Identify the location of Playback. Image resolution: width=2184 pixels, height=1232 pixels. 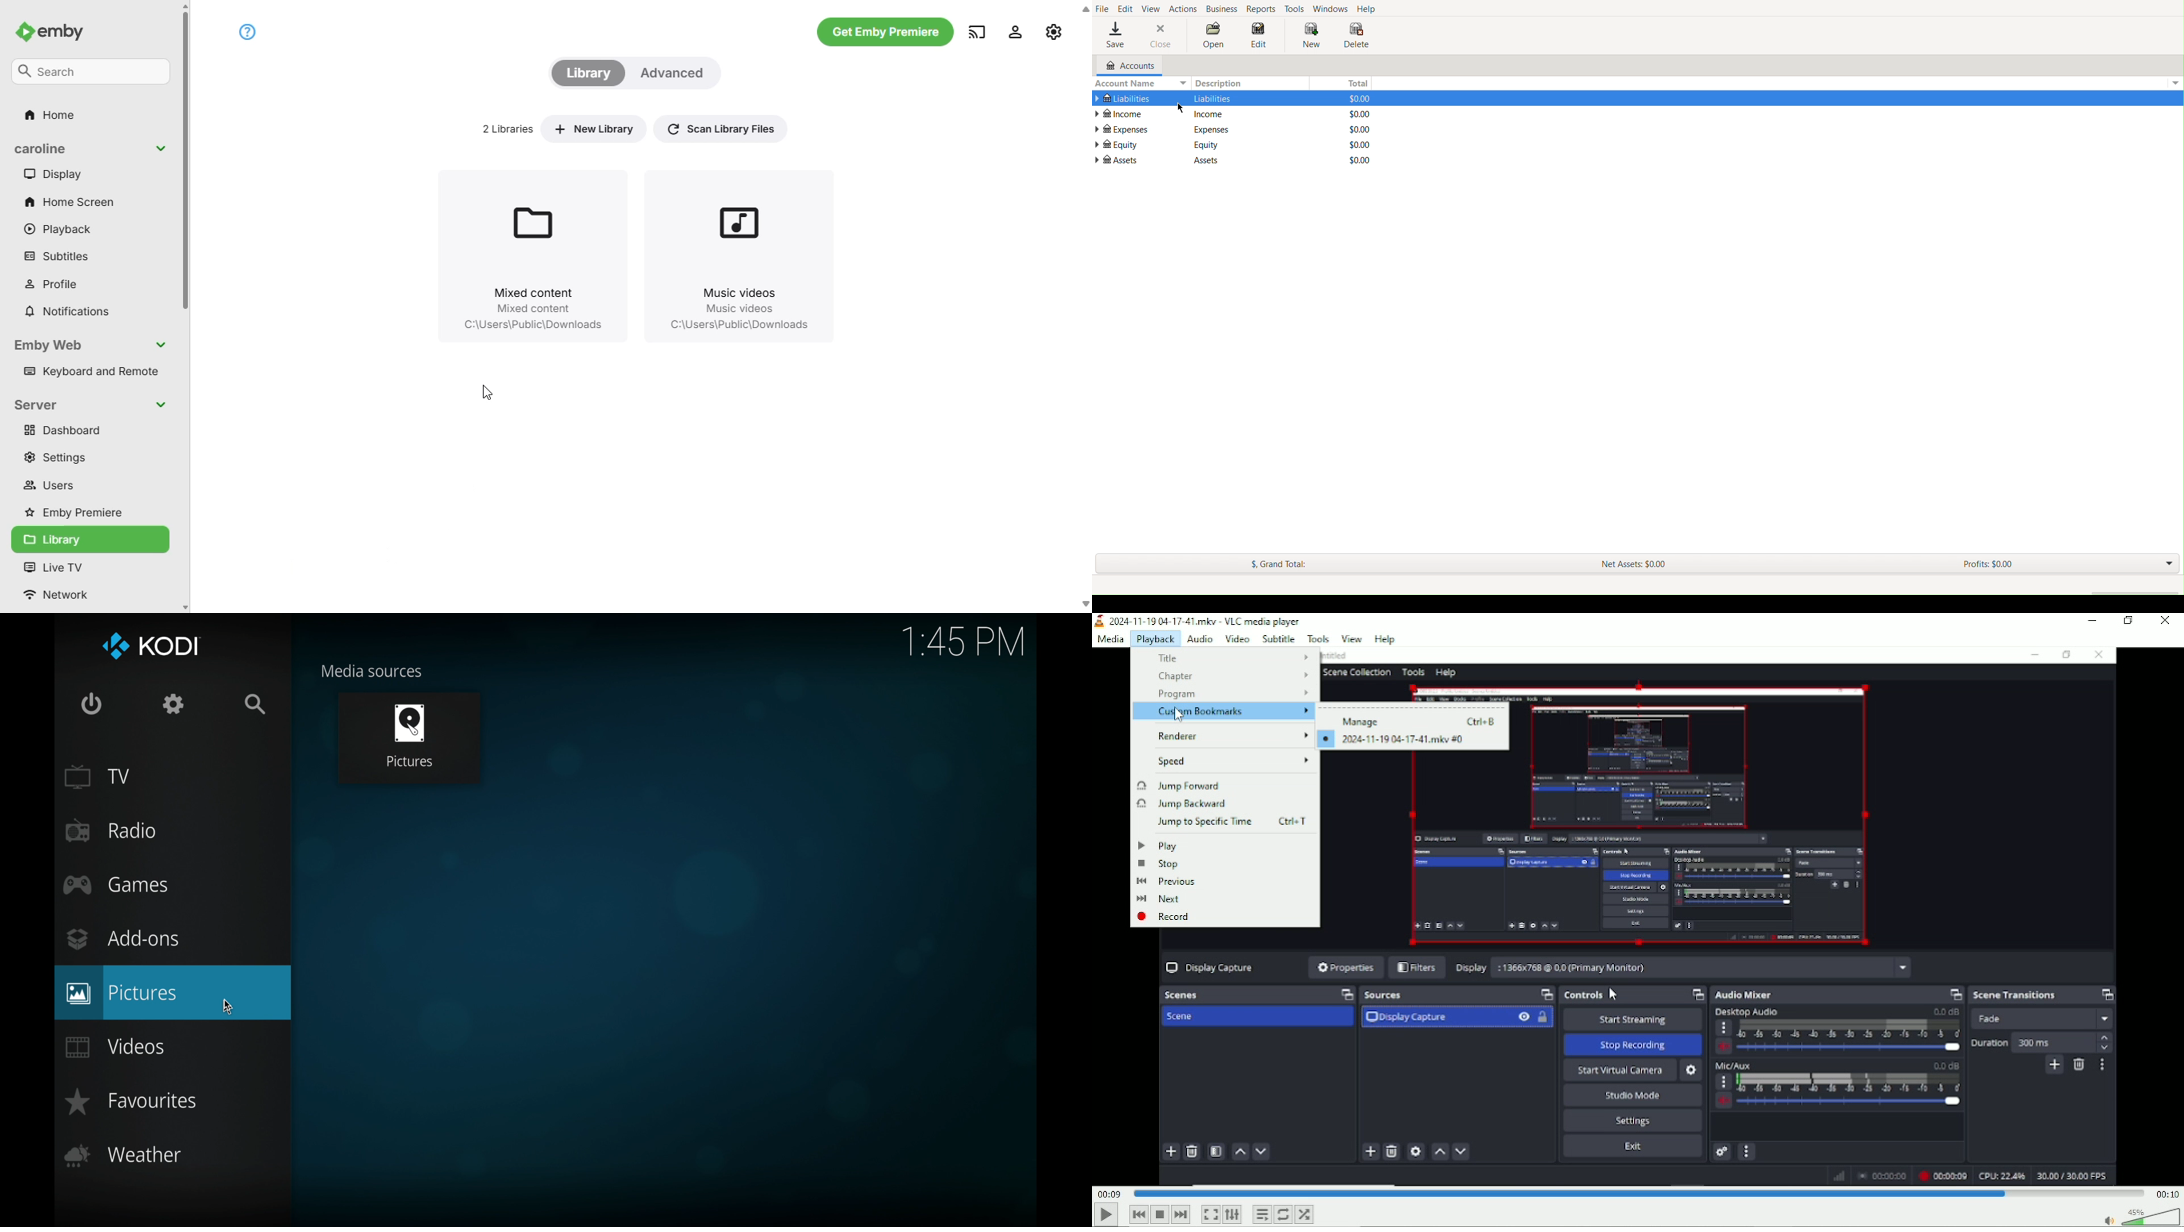
(1154, 639).